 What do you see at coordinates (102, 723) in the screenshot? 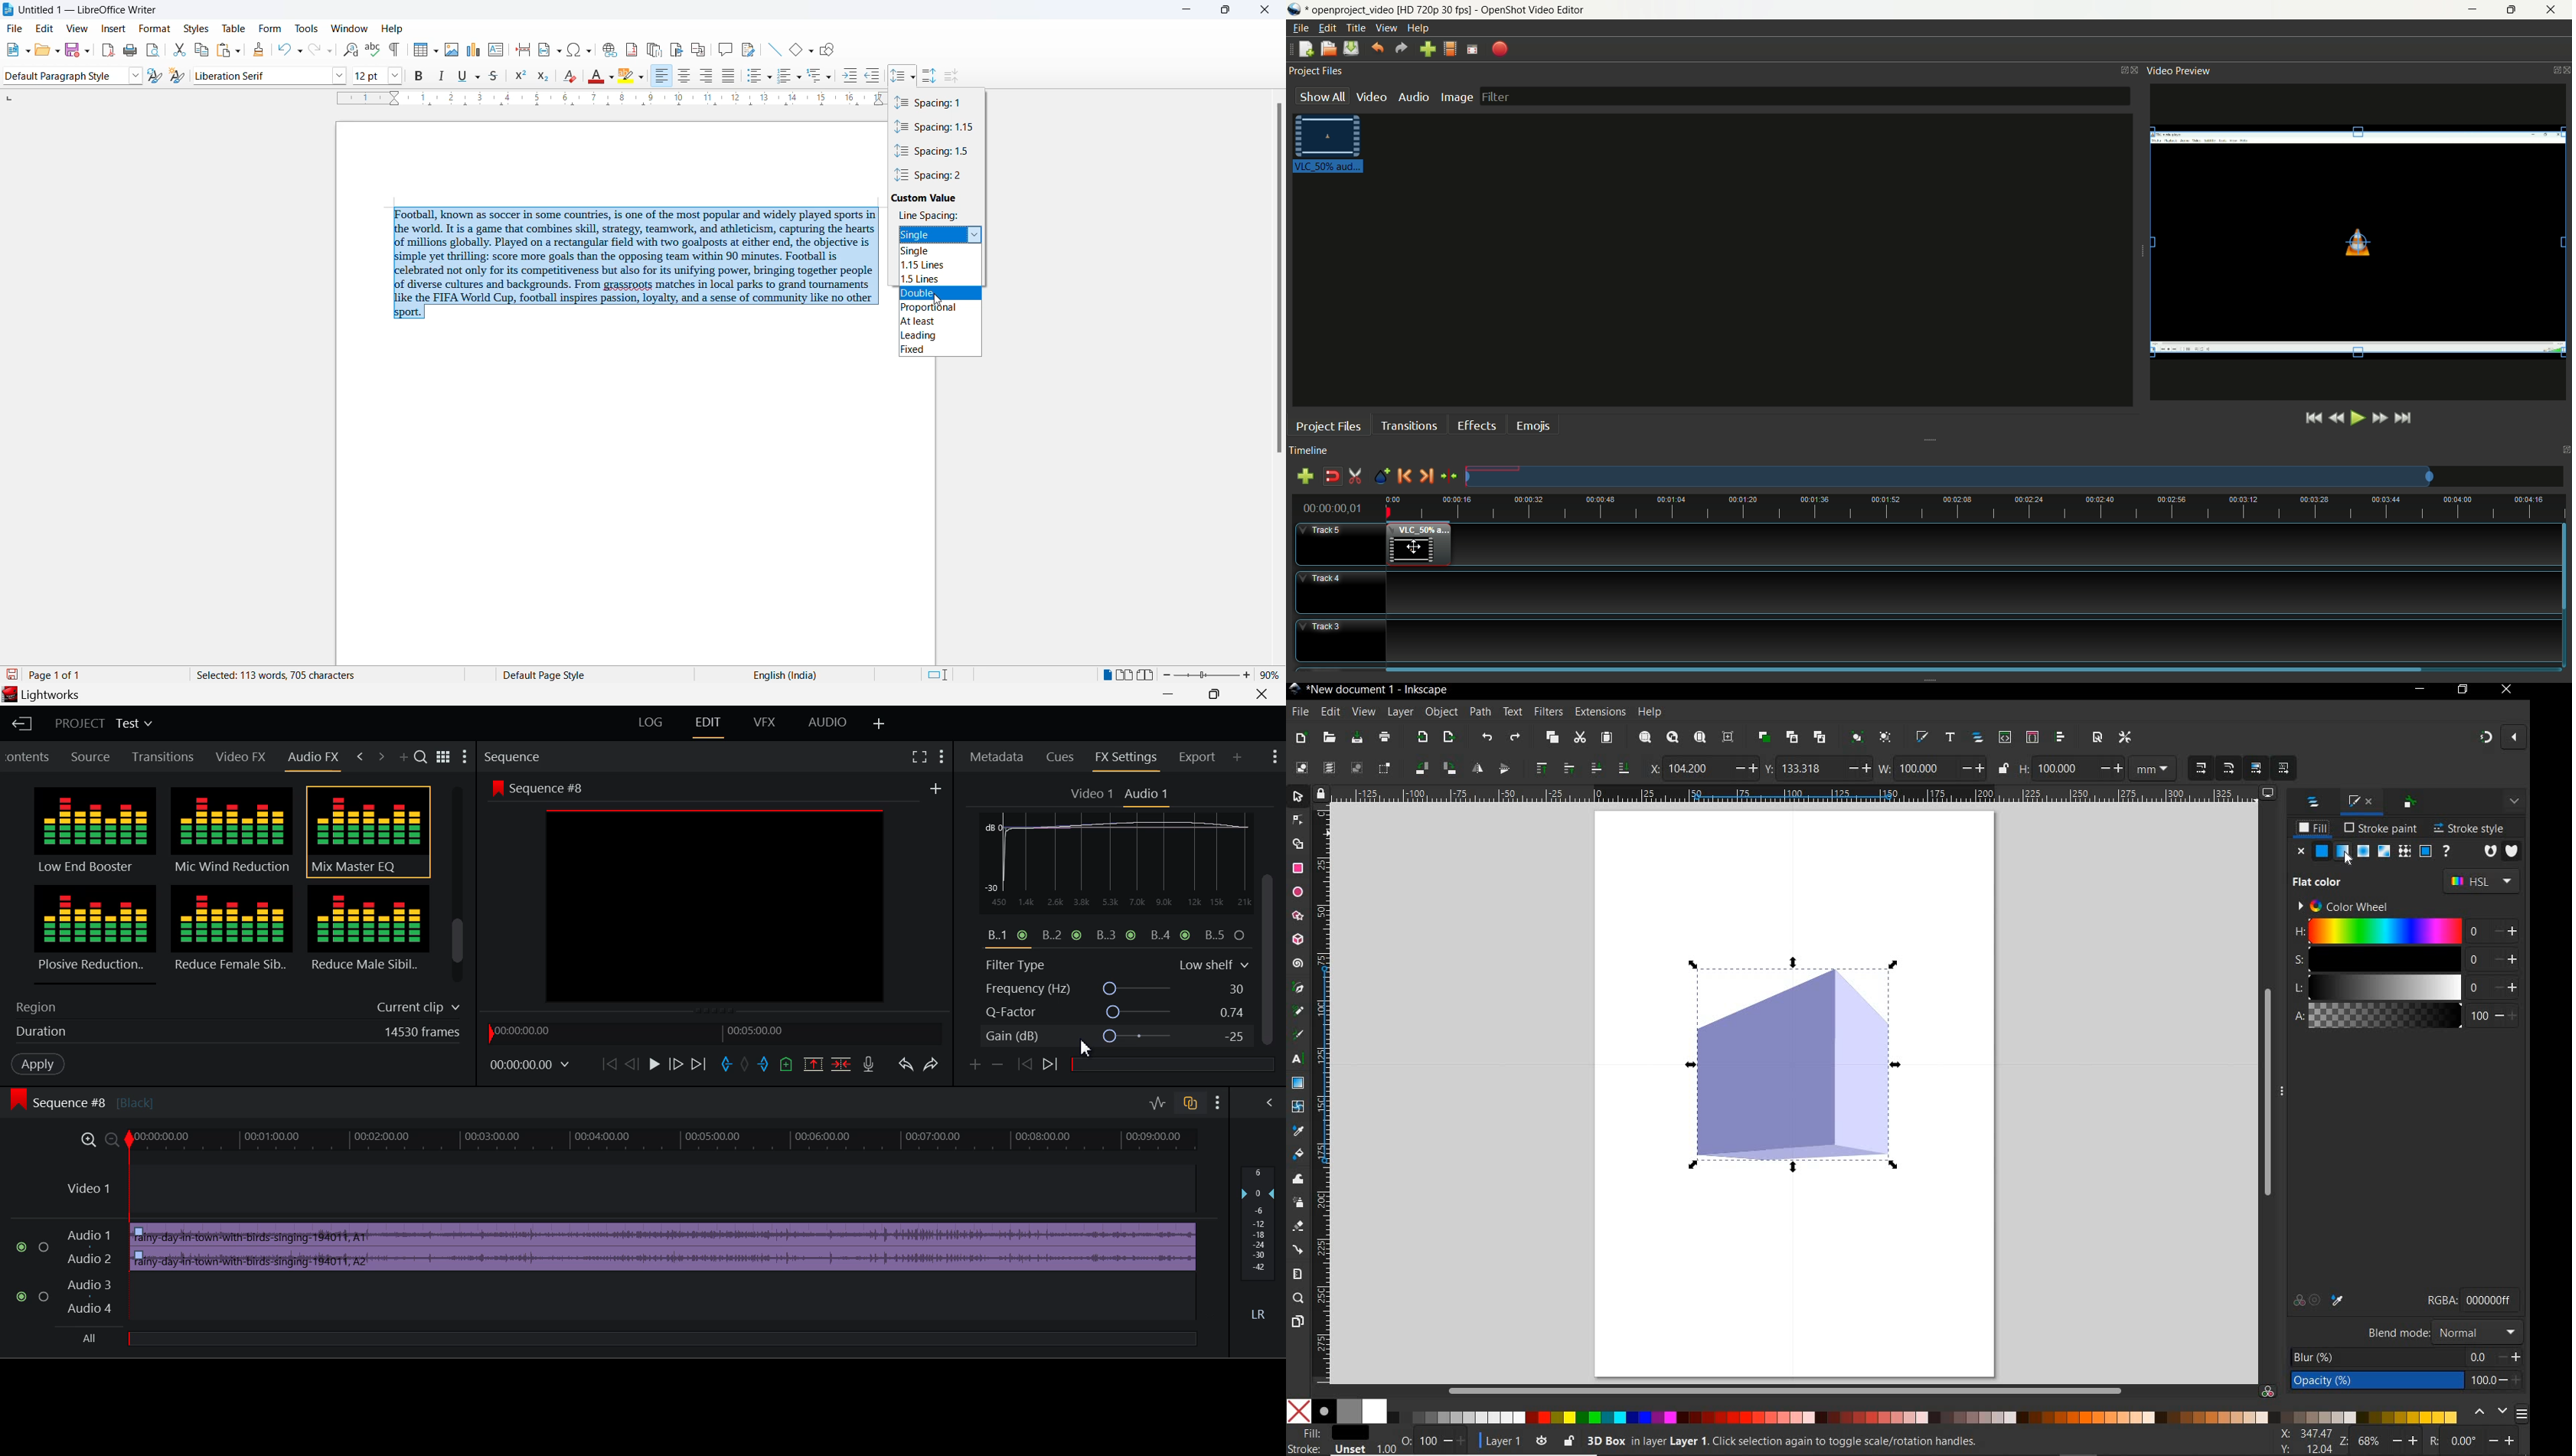
I see `Project Title` at bounding box center [102, 723].